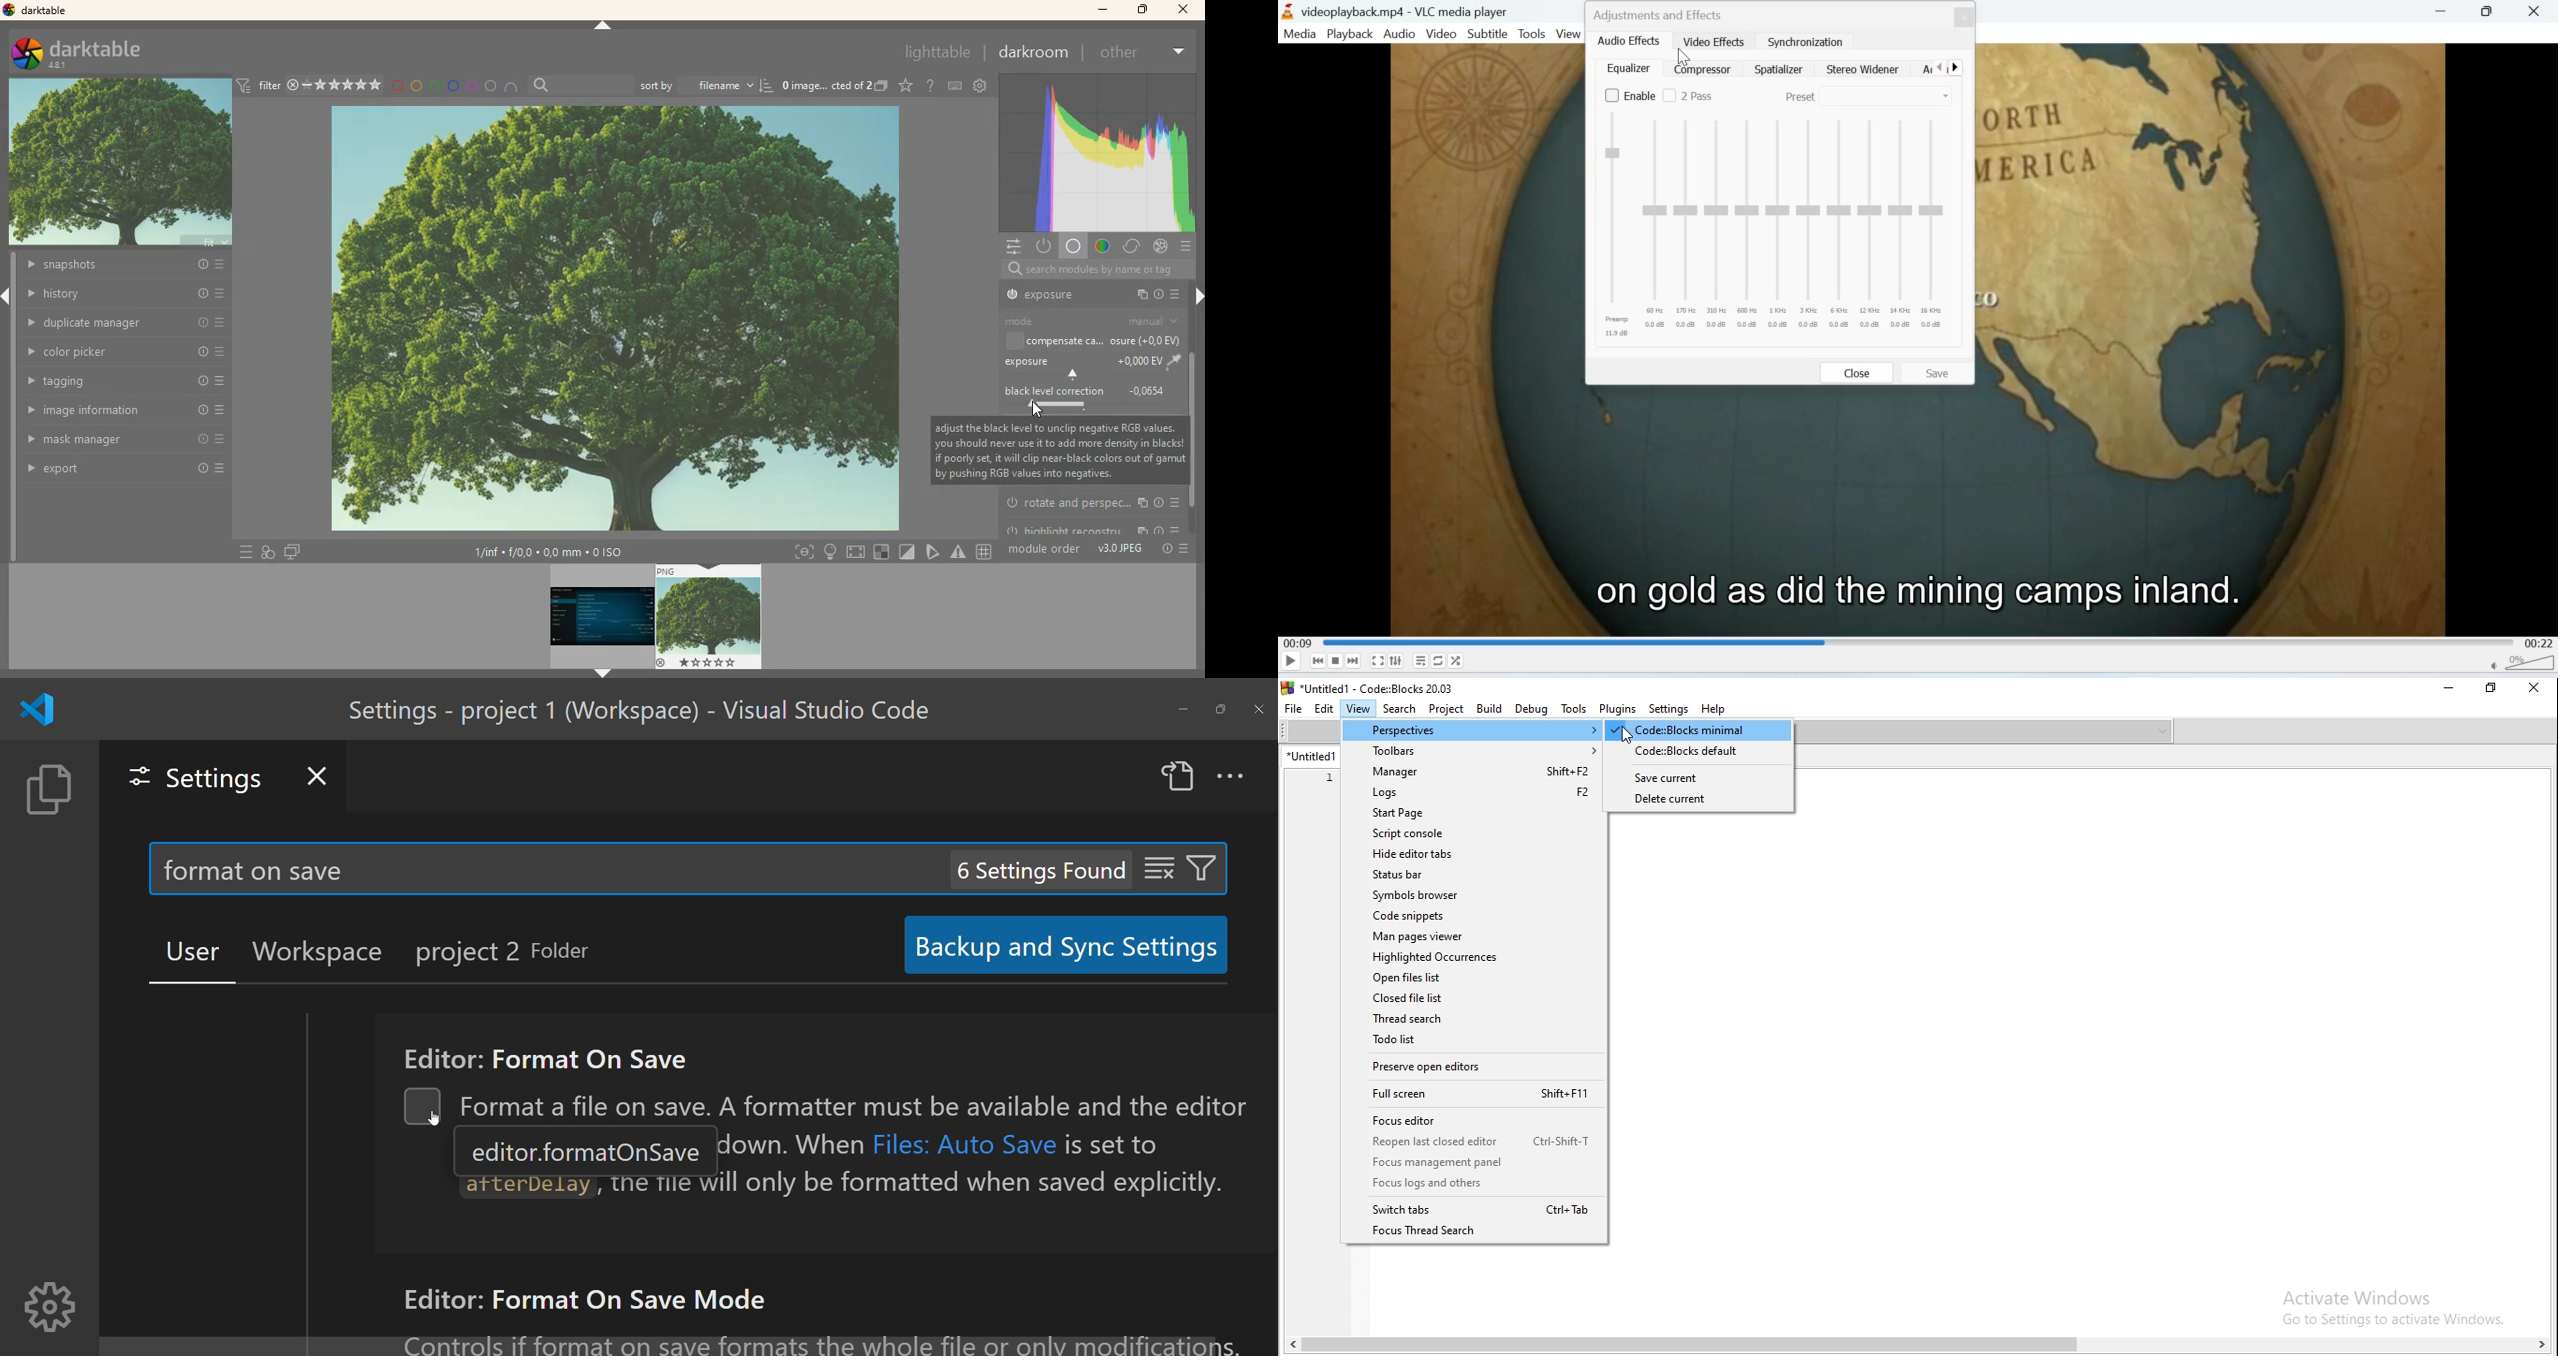  I want to click on Help, so click(1713, 708).